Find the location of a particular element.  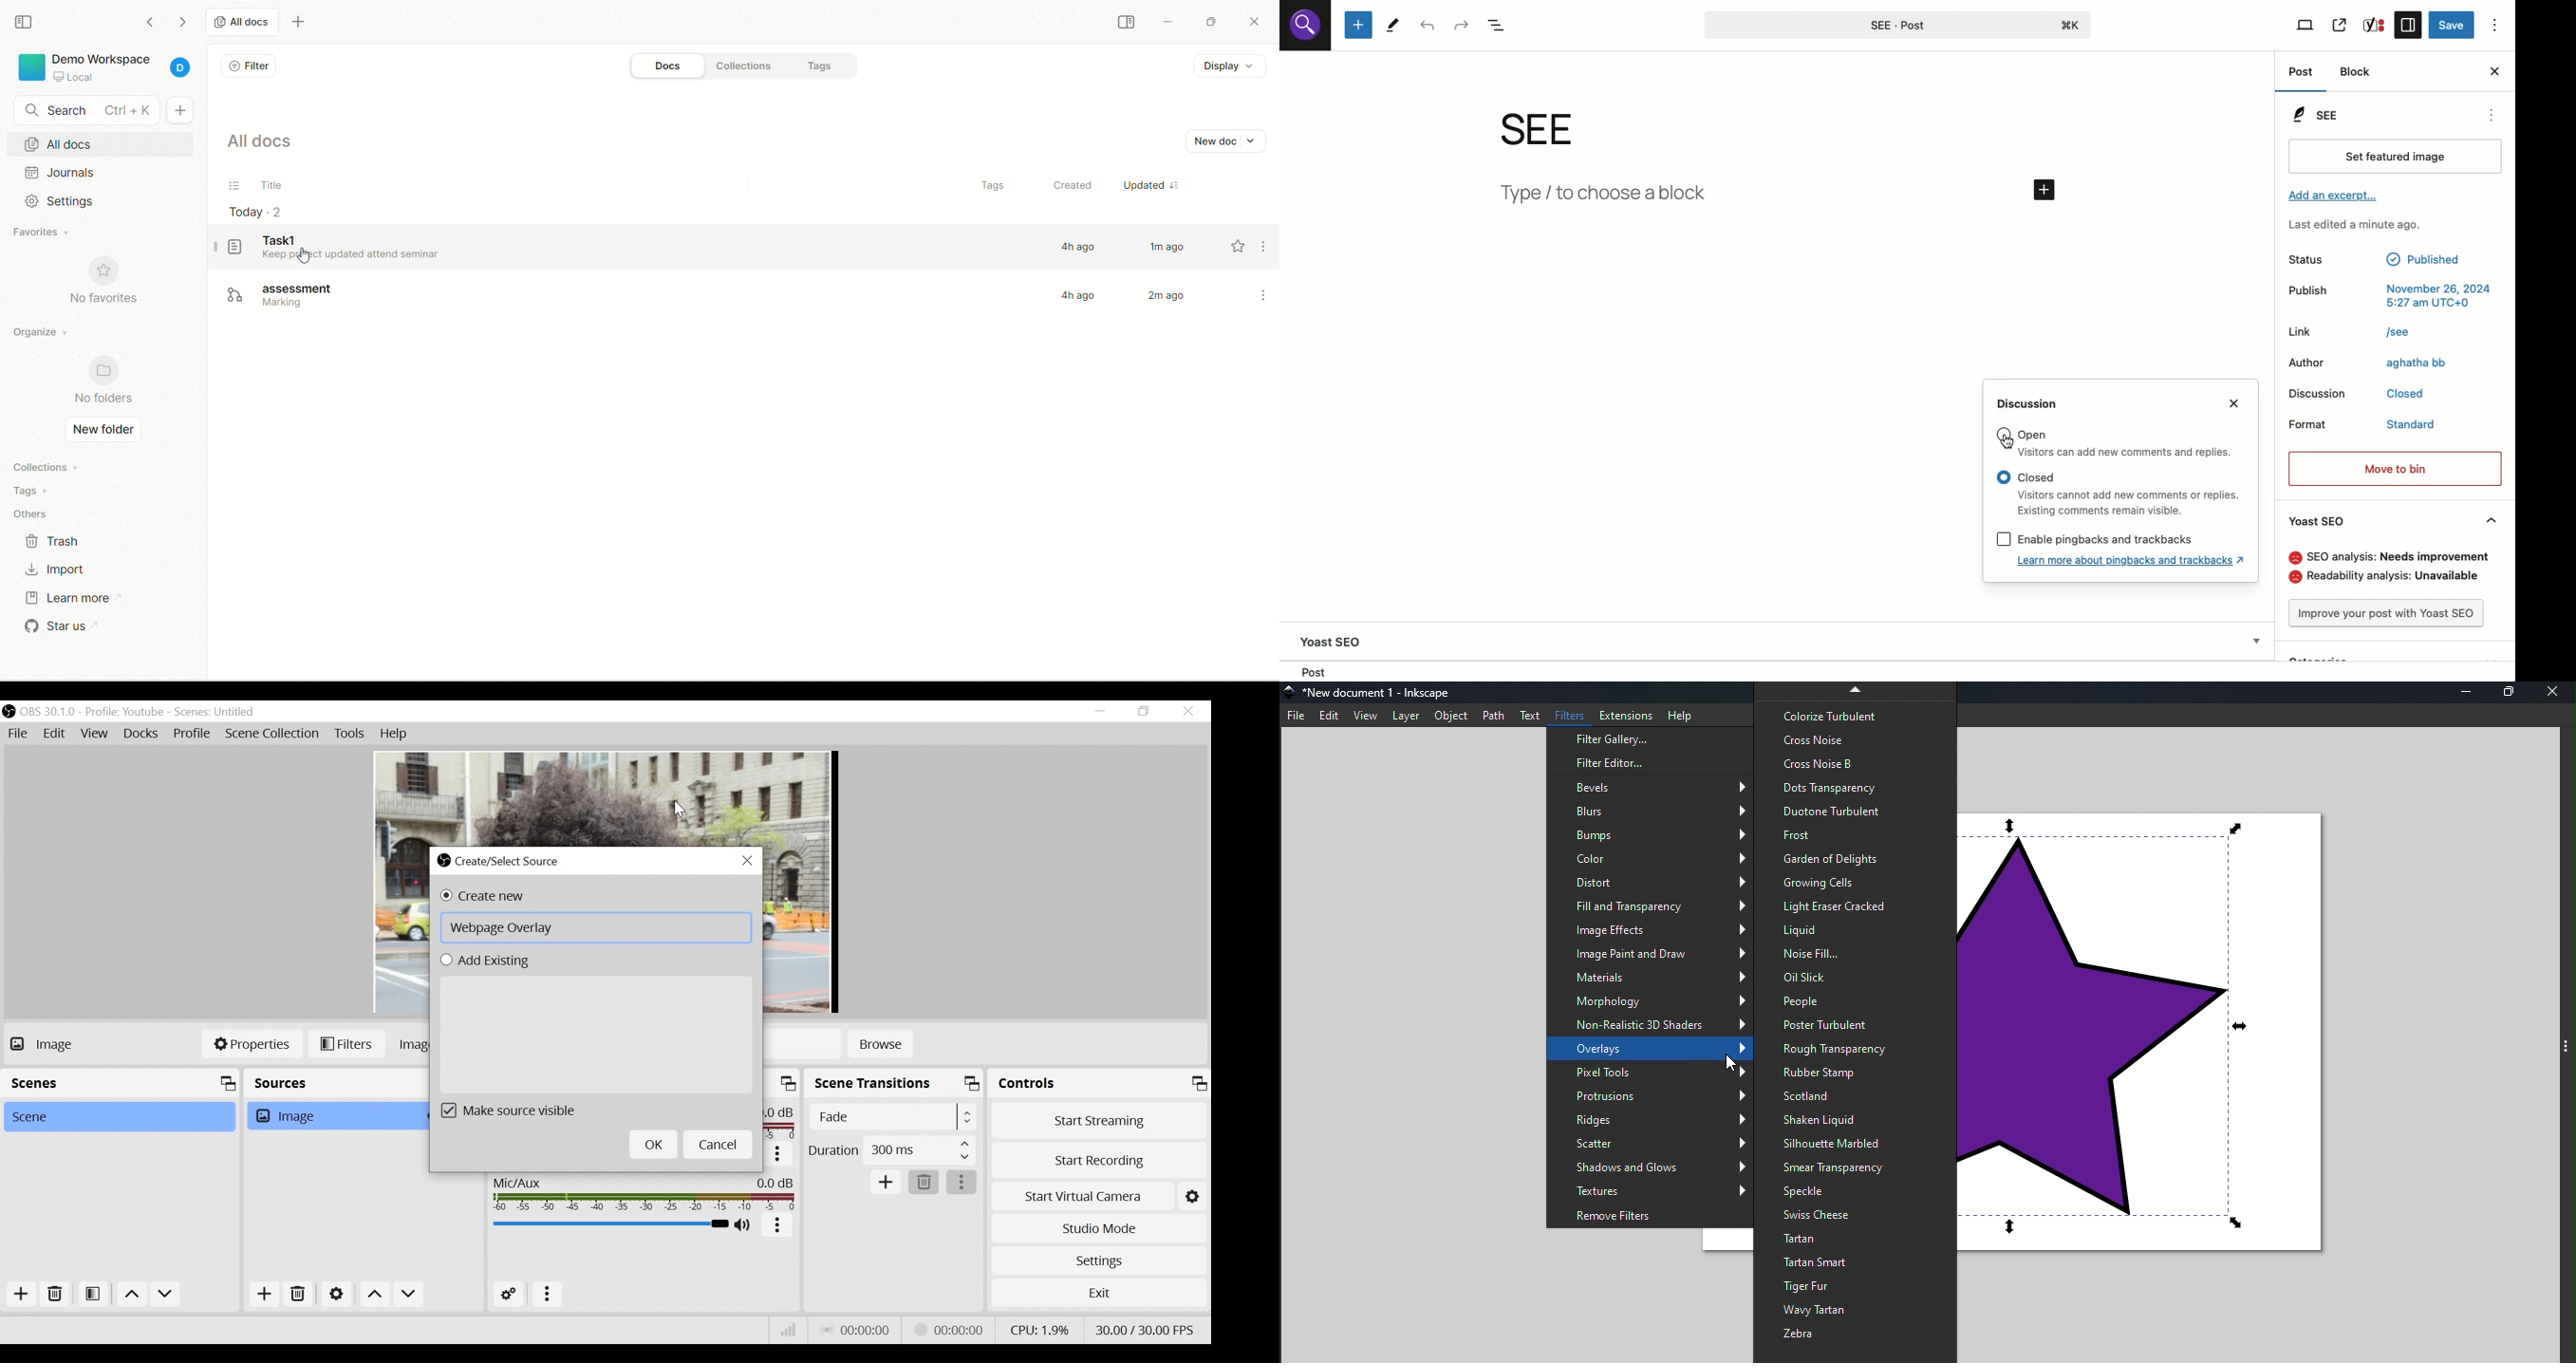

Yoast SEO is located at coordinates (1337, 638).